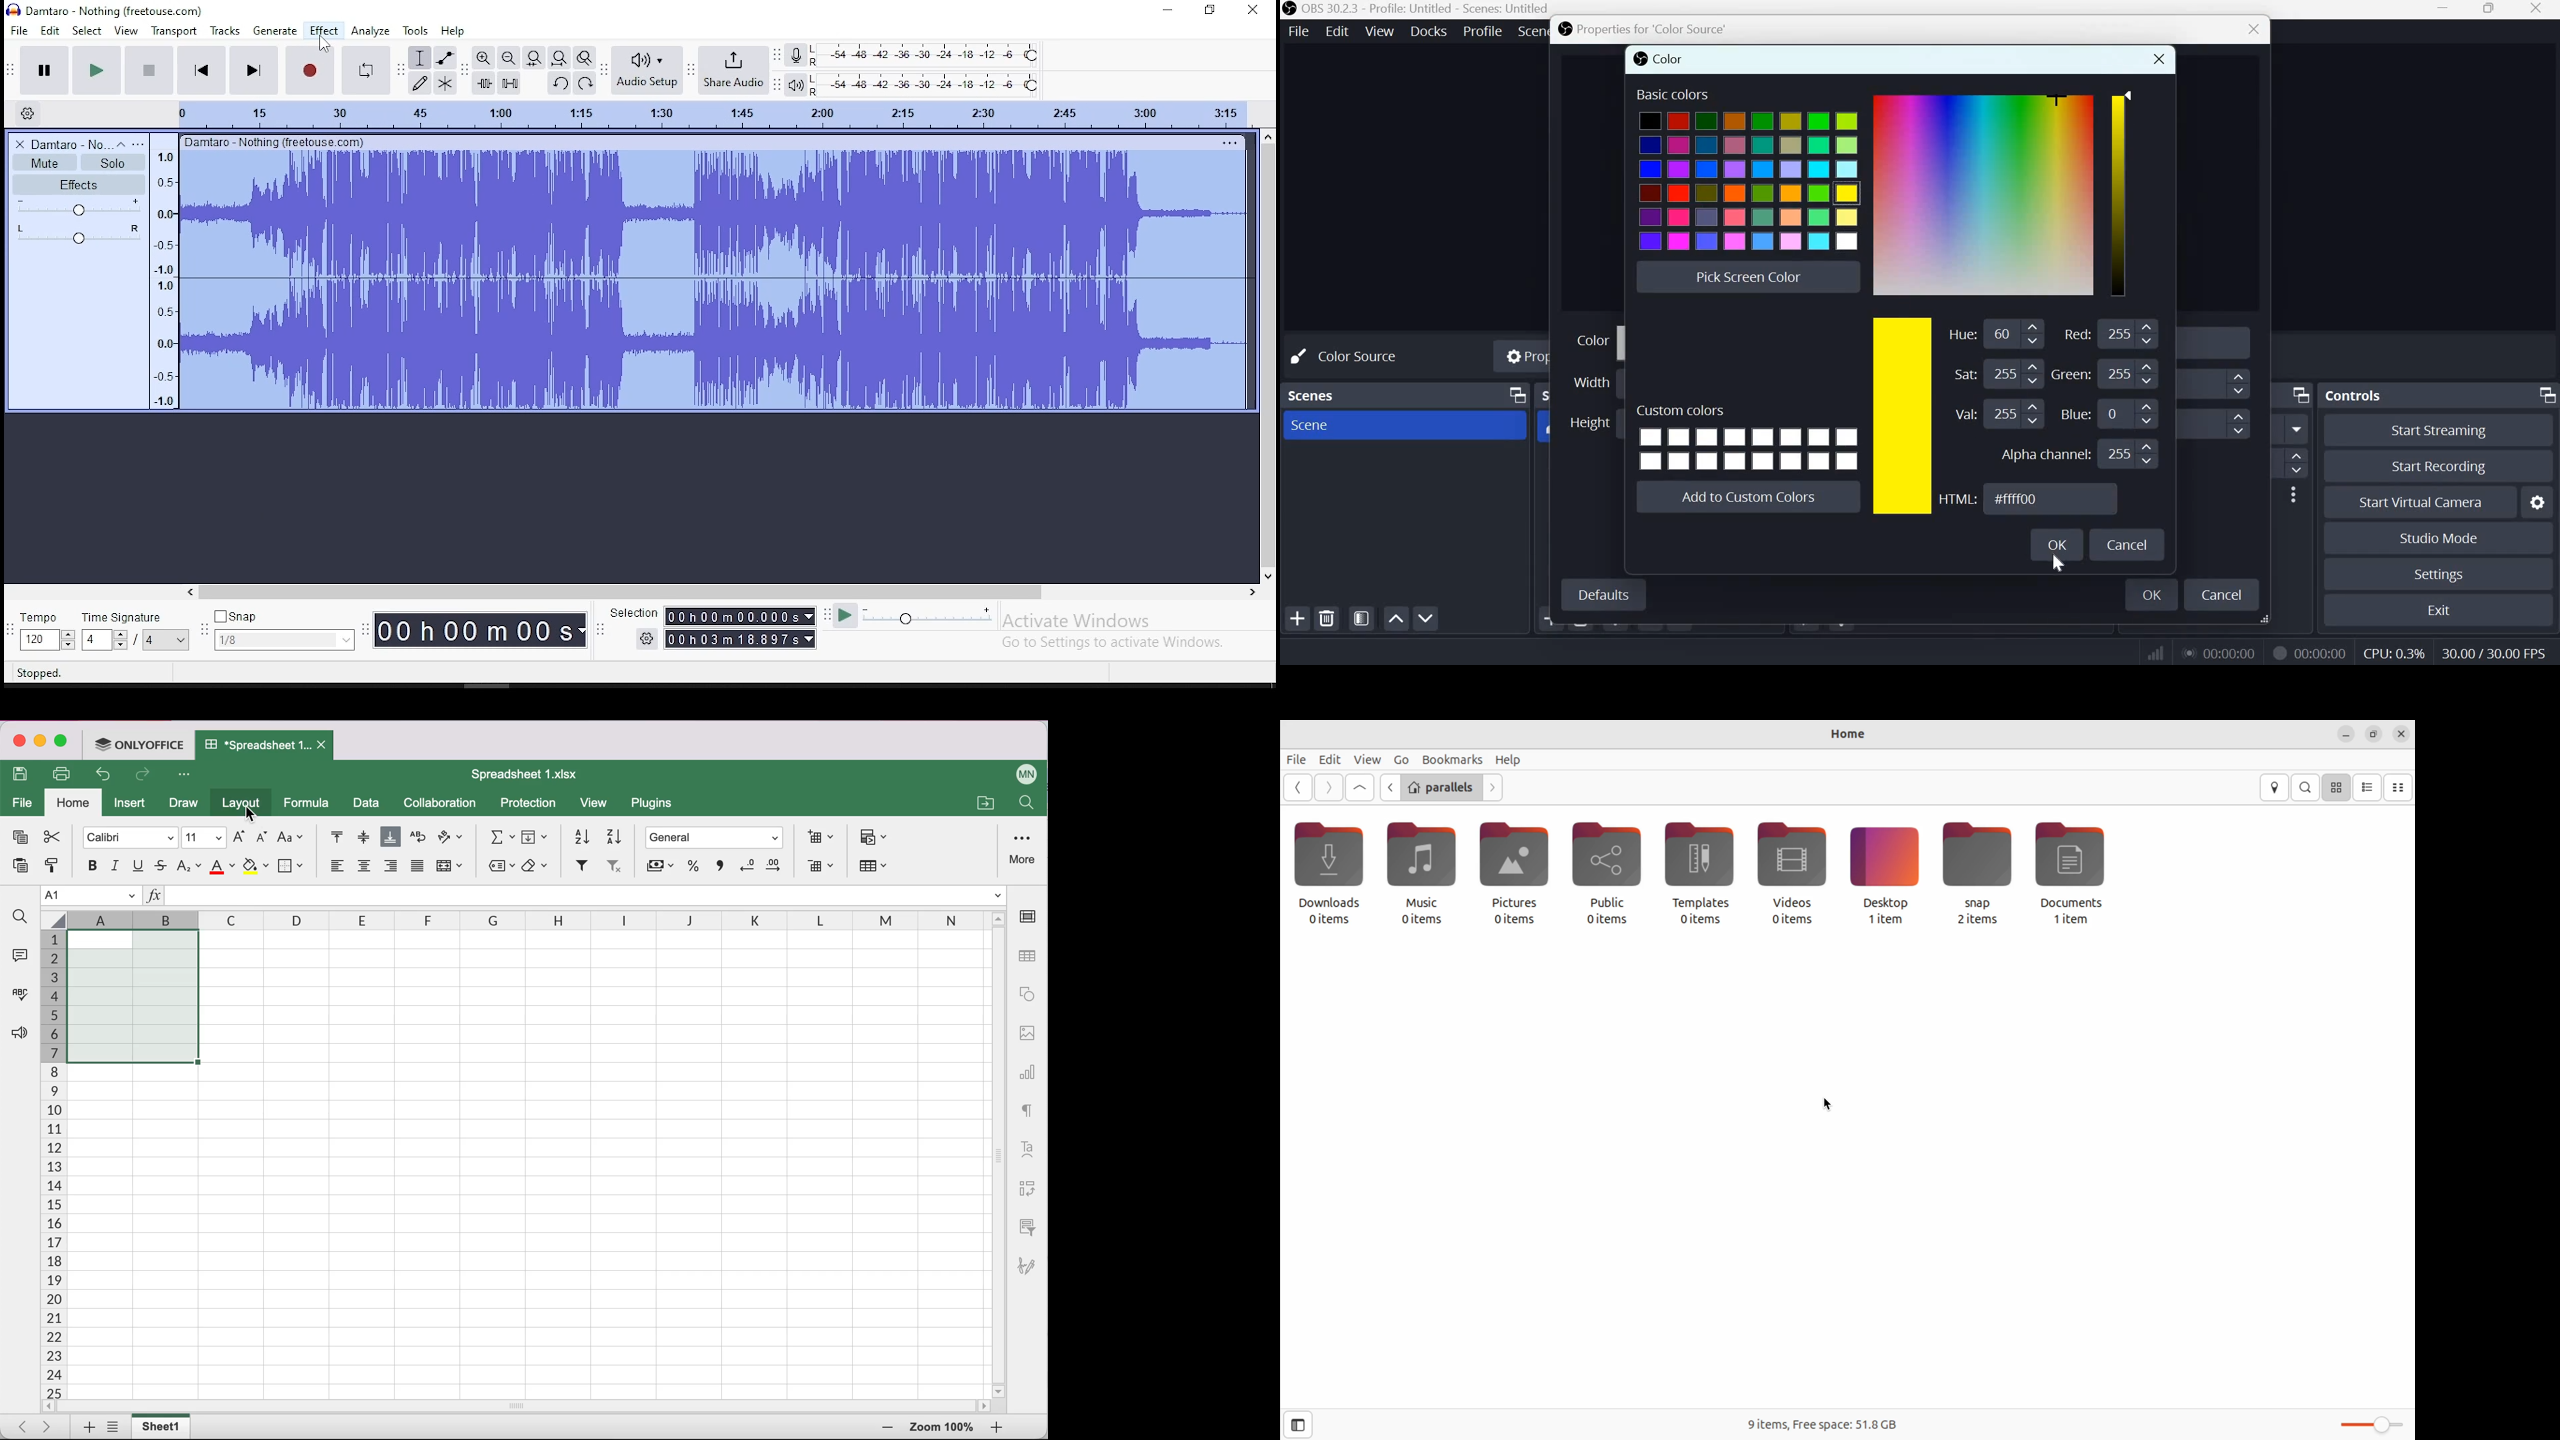 The height and width of the screenshot is (1456, 2576). I want to click on underline, so click(139, 866).